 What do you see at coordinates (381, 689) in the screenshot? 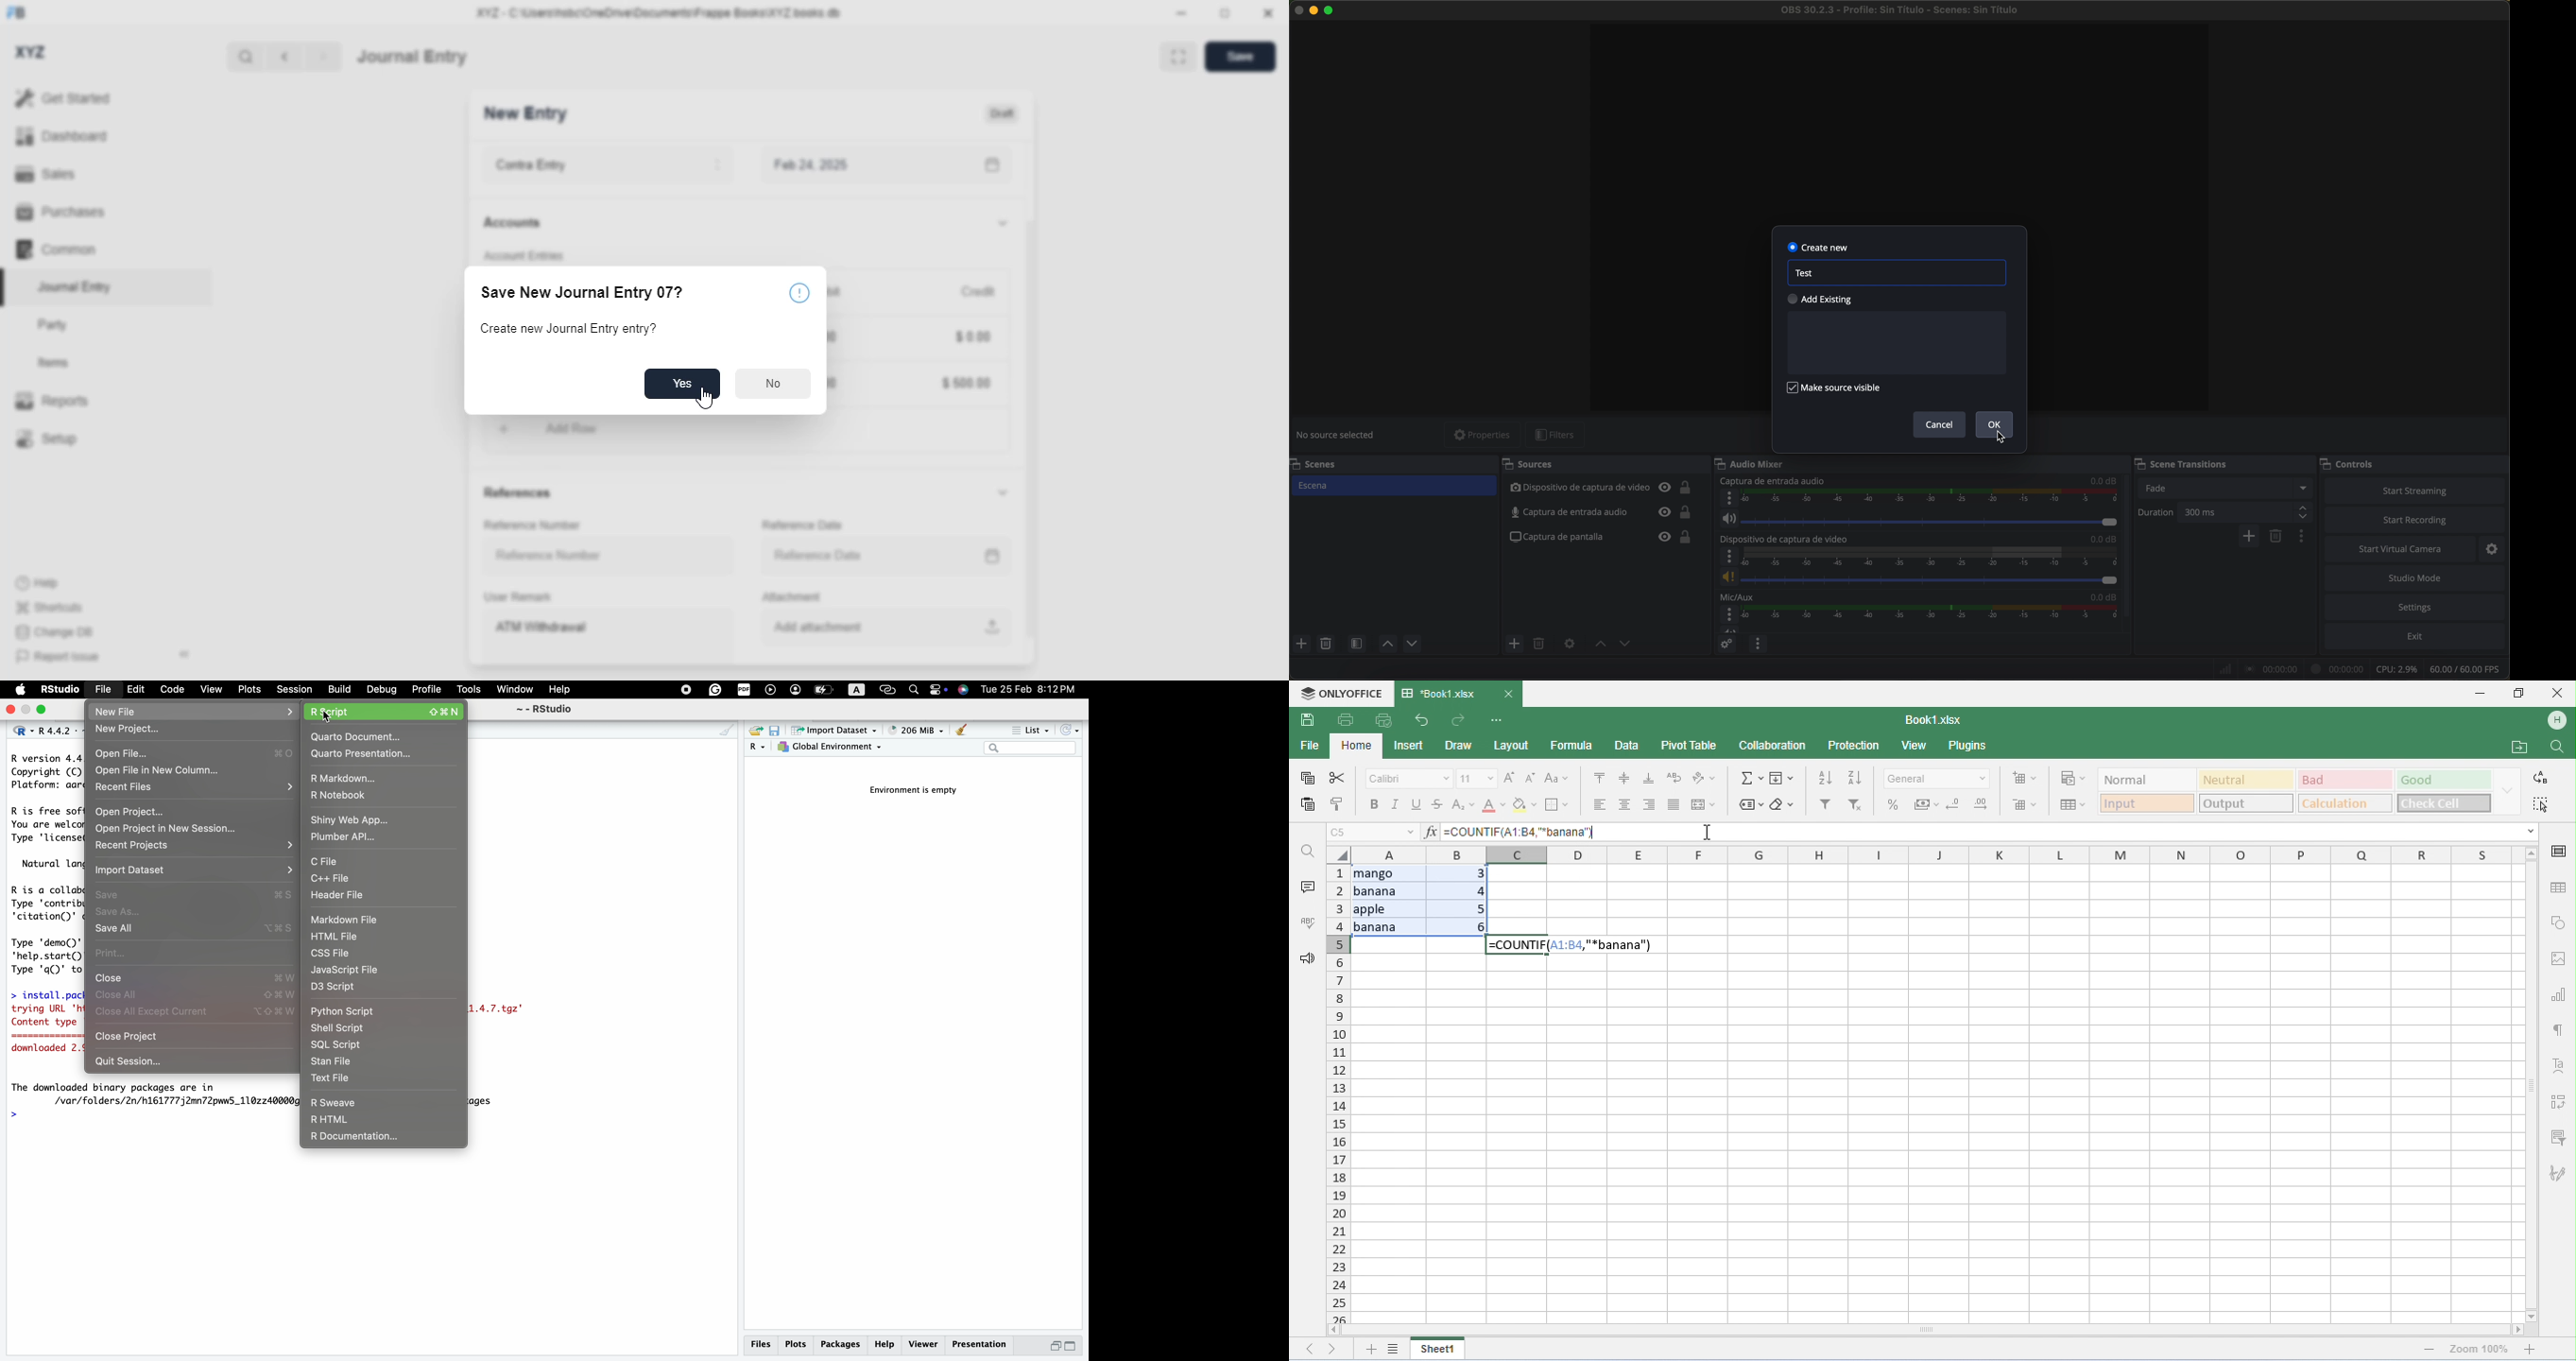
I see `debug` at bounding box center [381, 689].